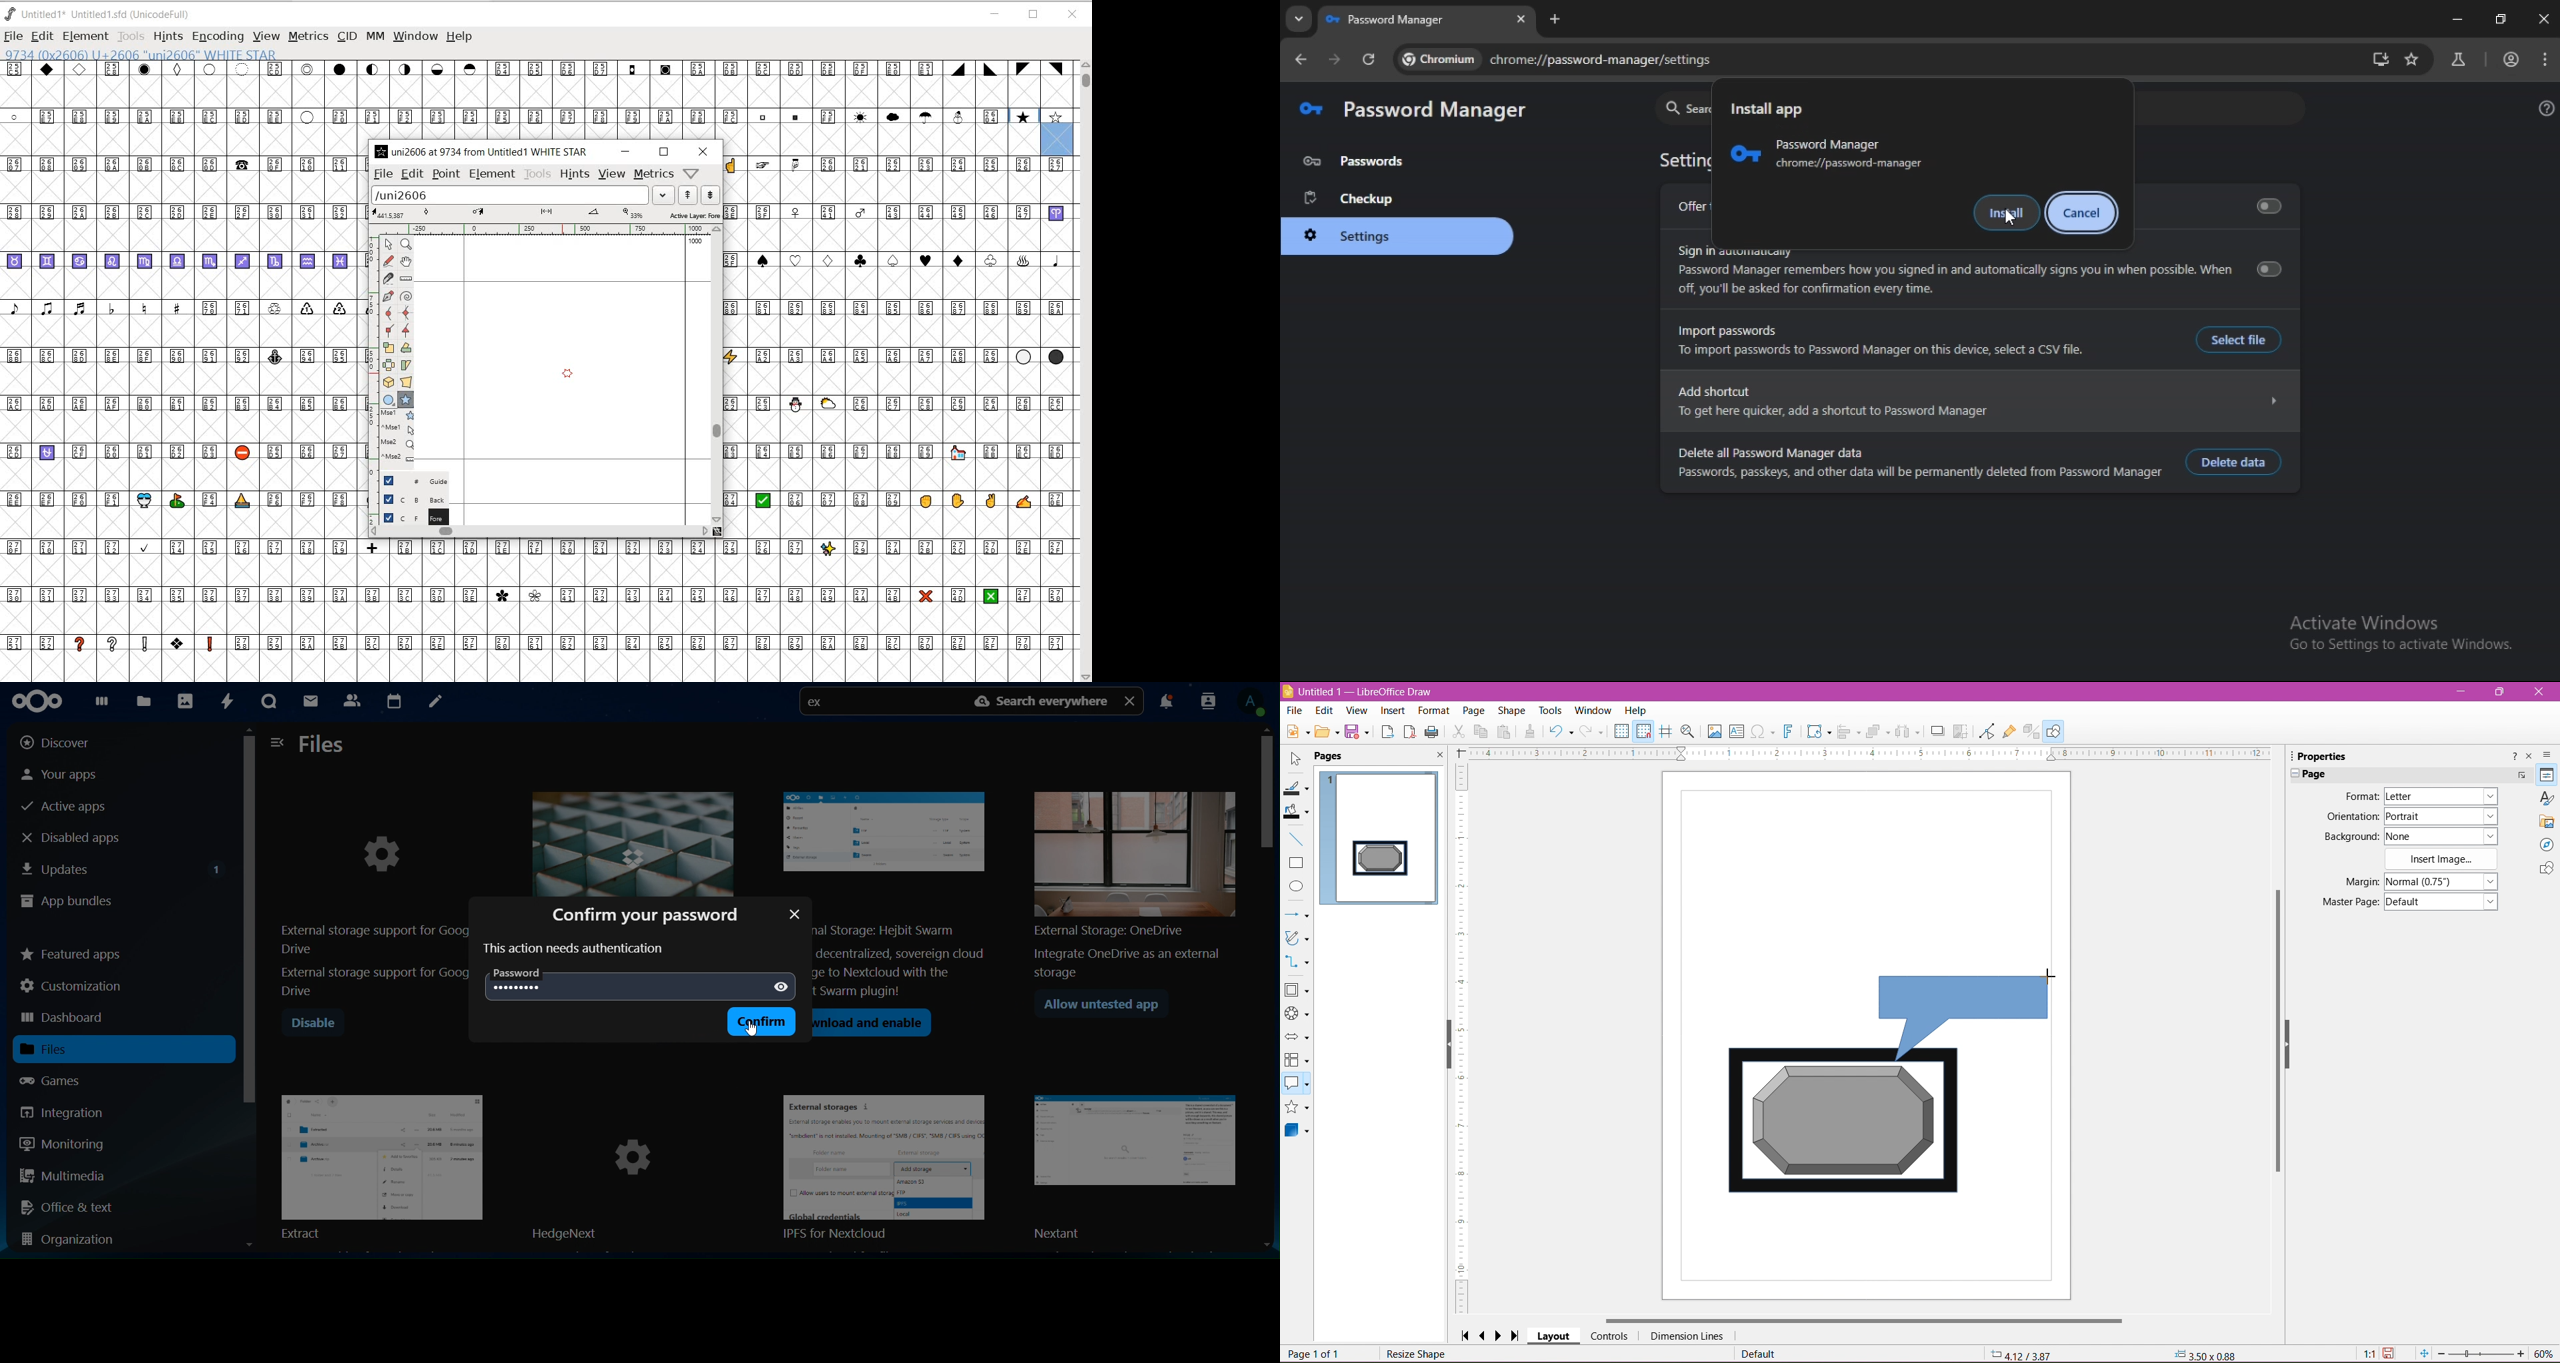 The height and width of the screenshot is (1372, 2576). Describe the element at coordinates (184, 700) in the screenshot. I see `photos` at that location.